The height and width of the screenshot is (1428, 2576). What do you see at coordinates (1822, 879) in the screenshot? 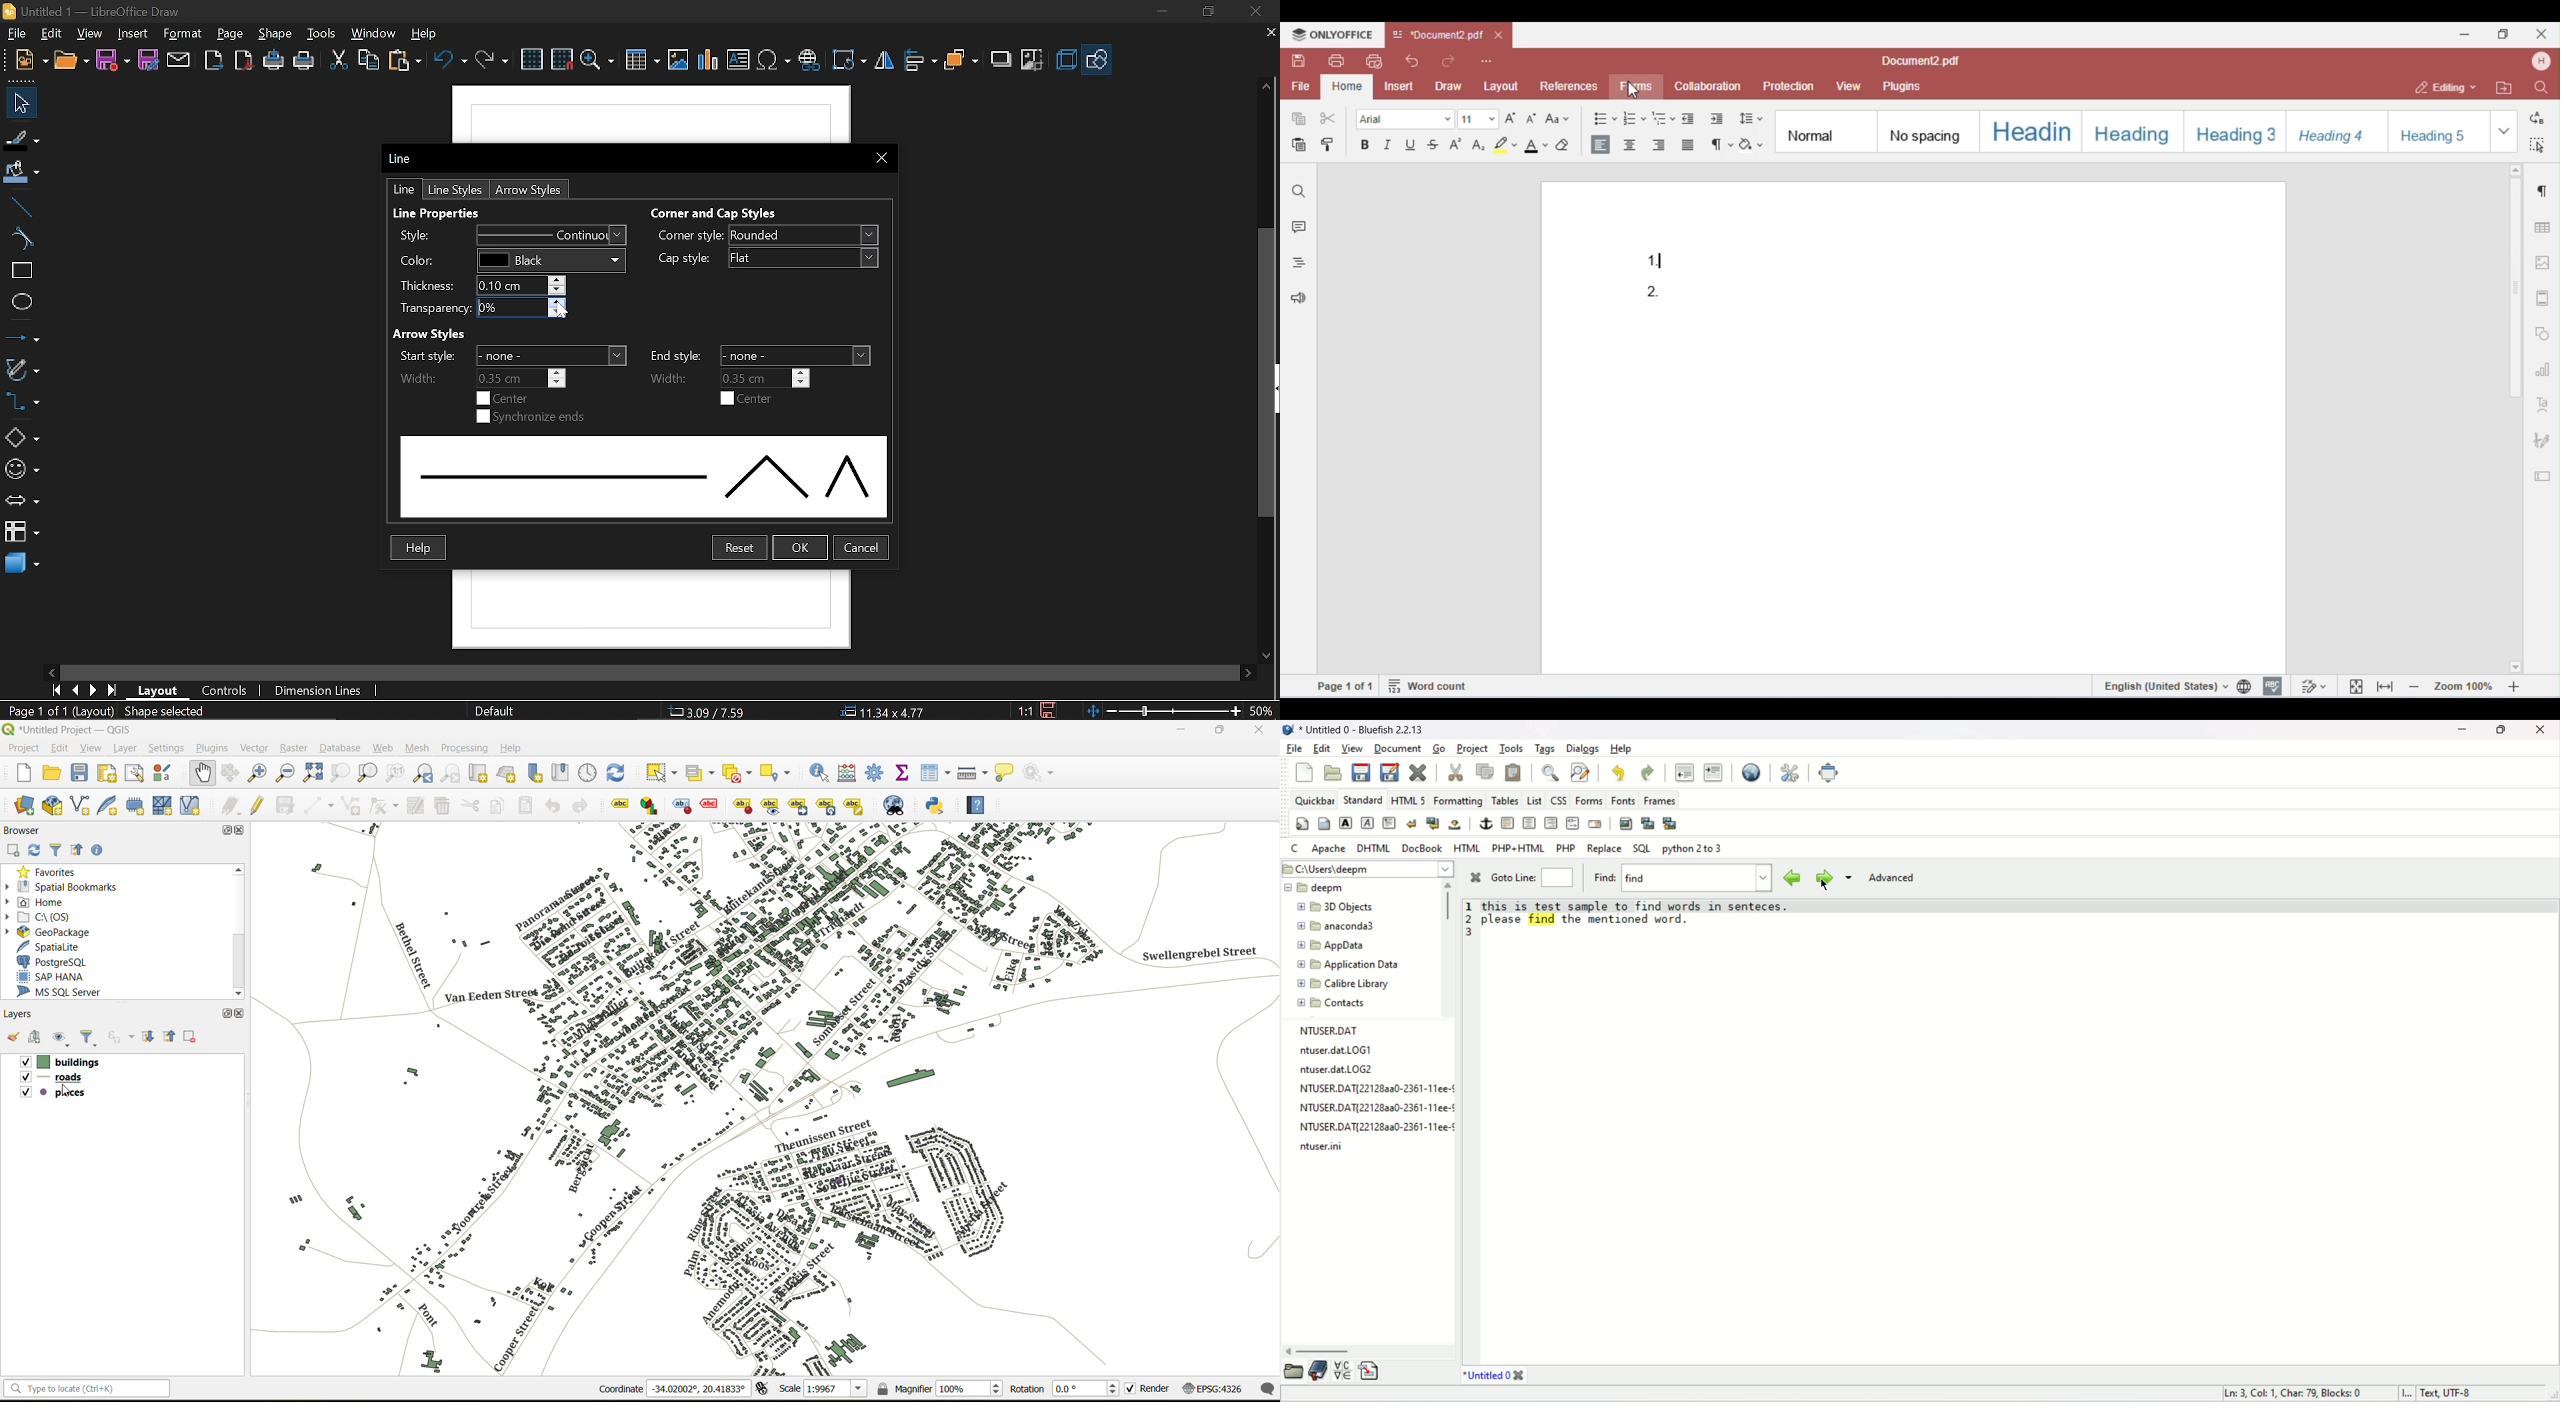
I see `next` at bounding box center [1822, 879].